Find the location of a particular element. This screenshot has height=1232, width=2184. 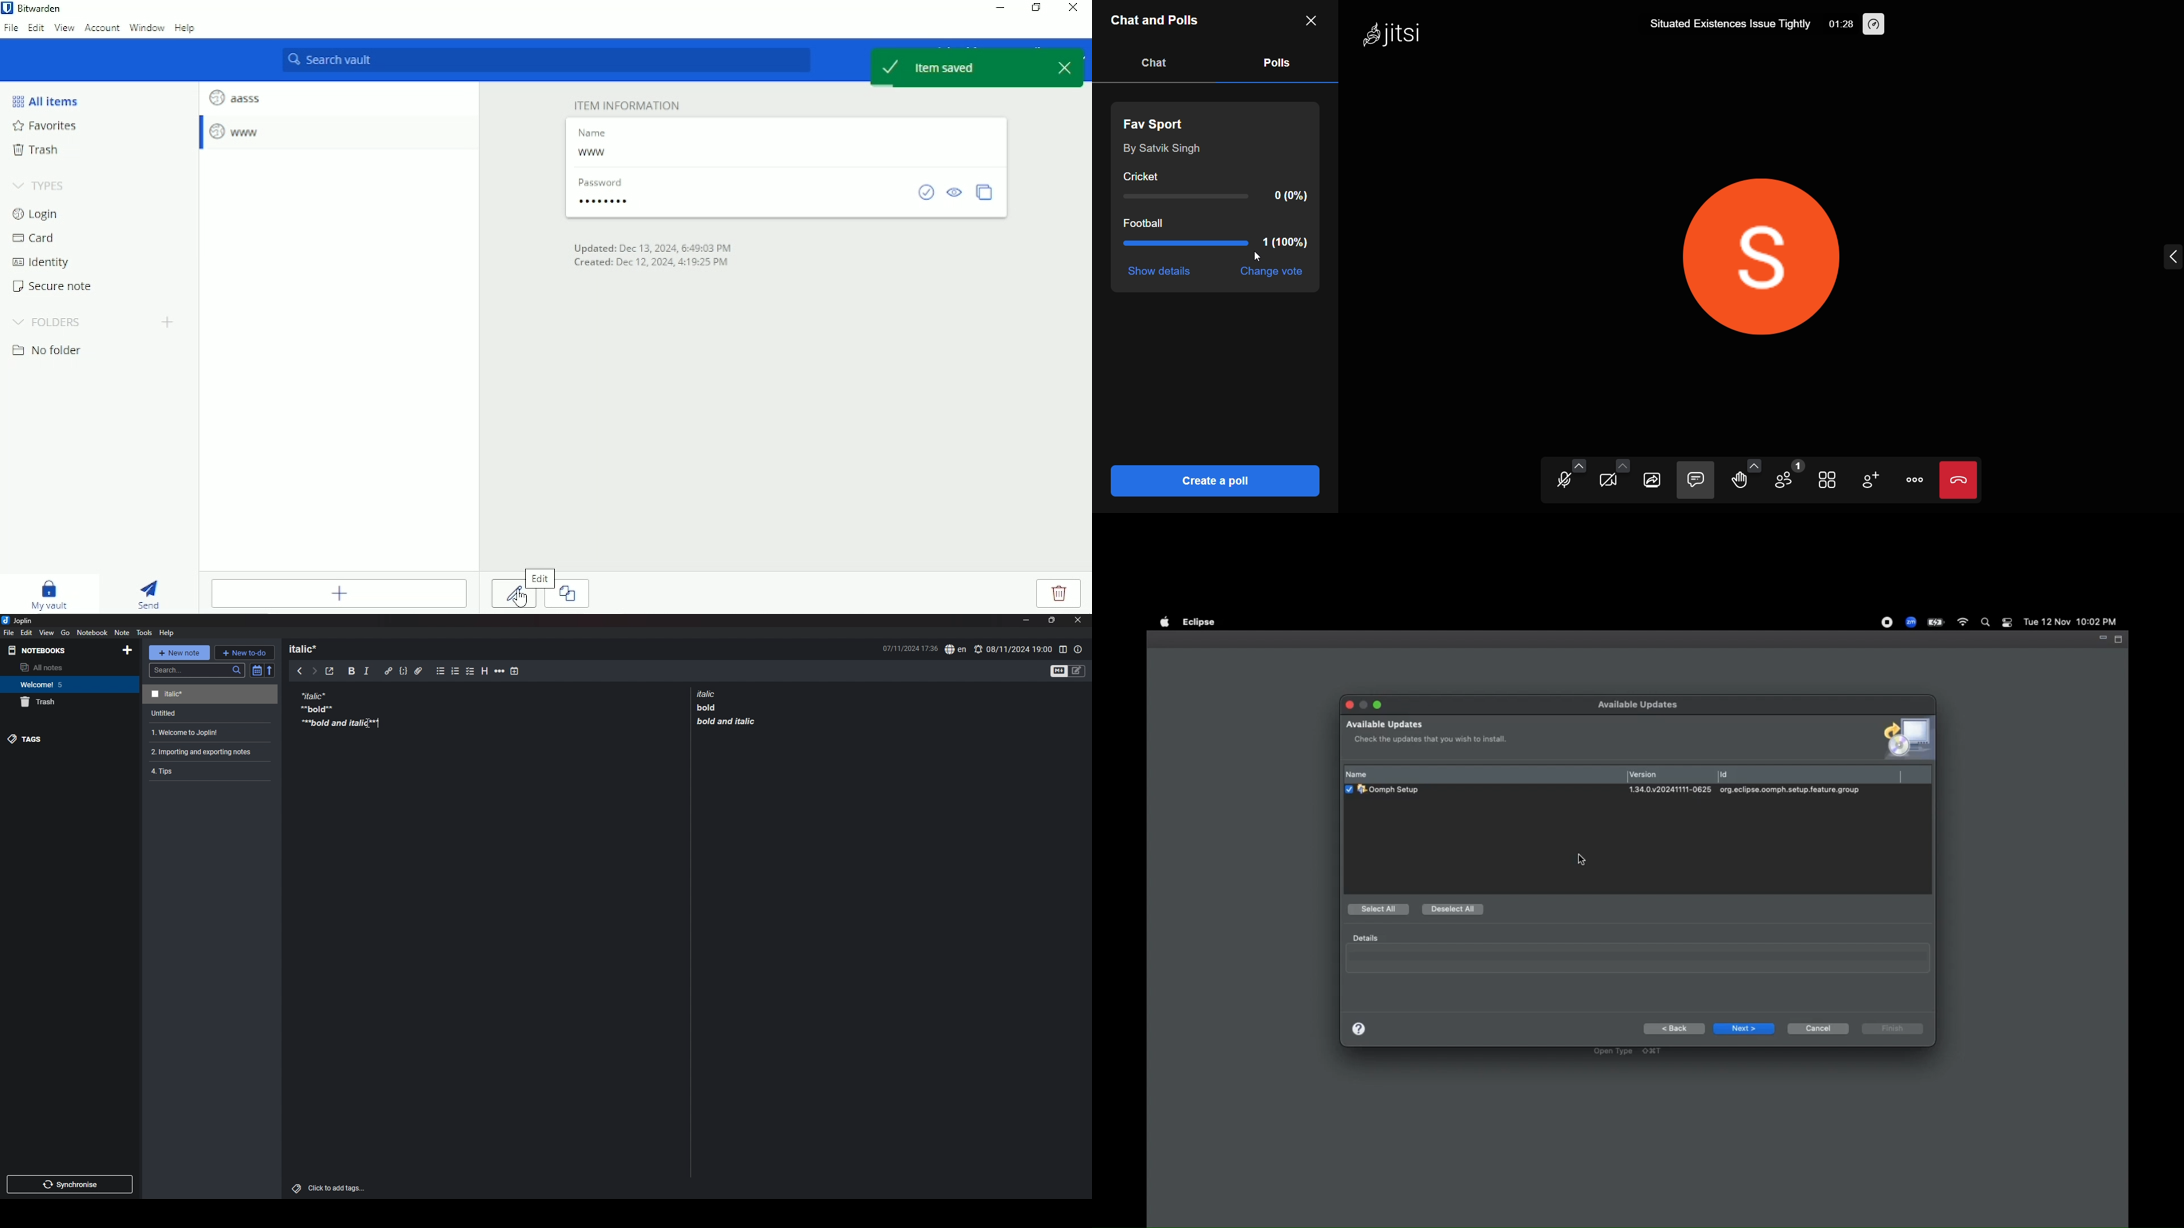

notebooks is located at coordinates (40, 650).